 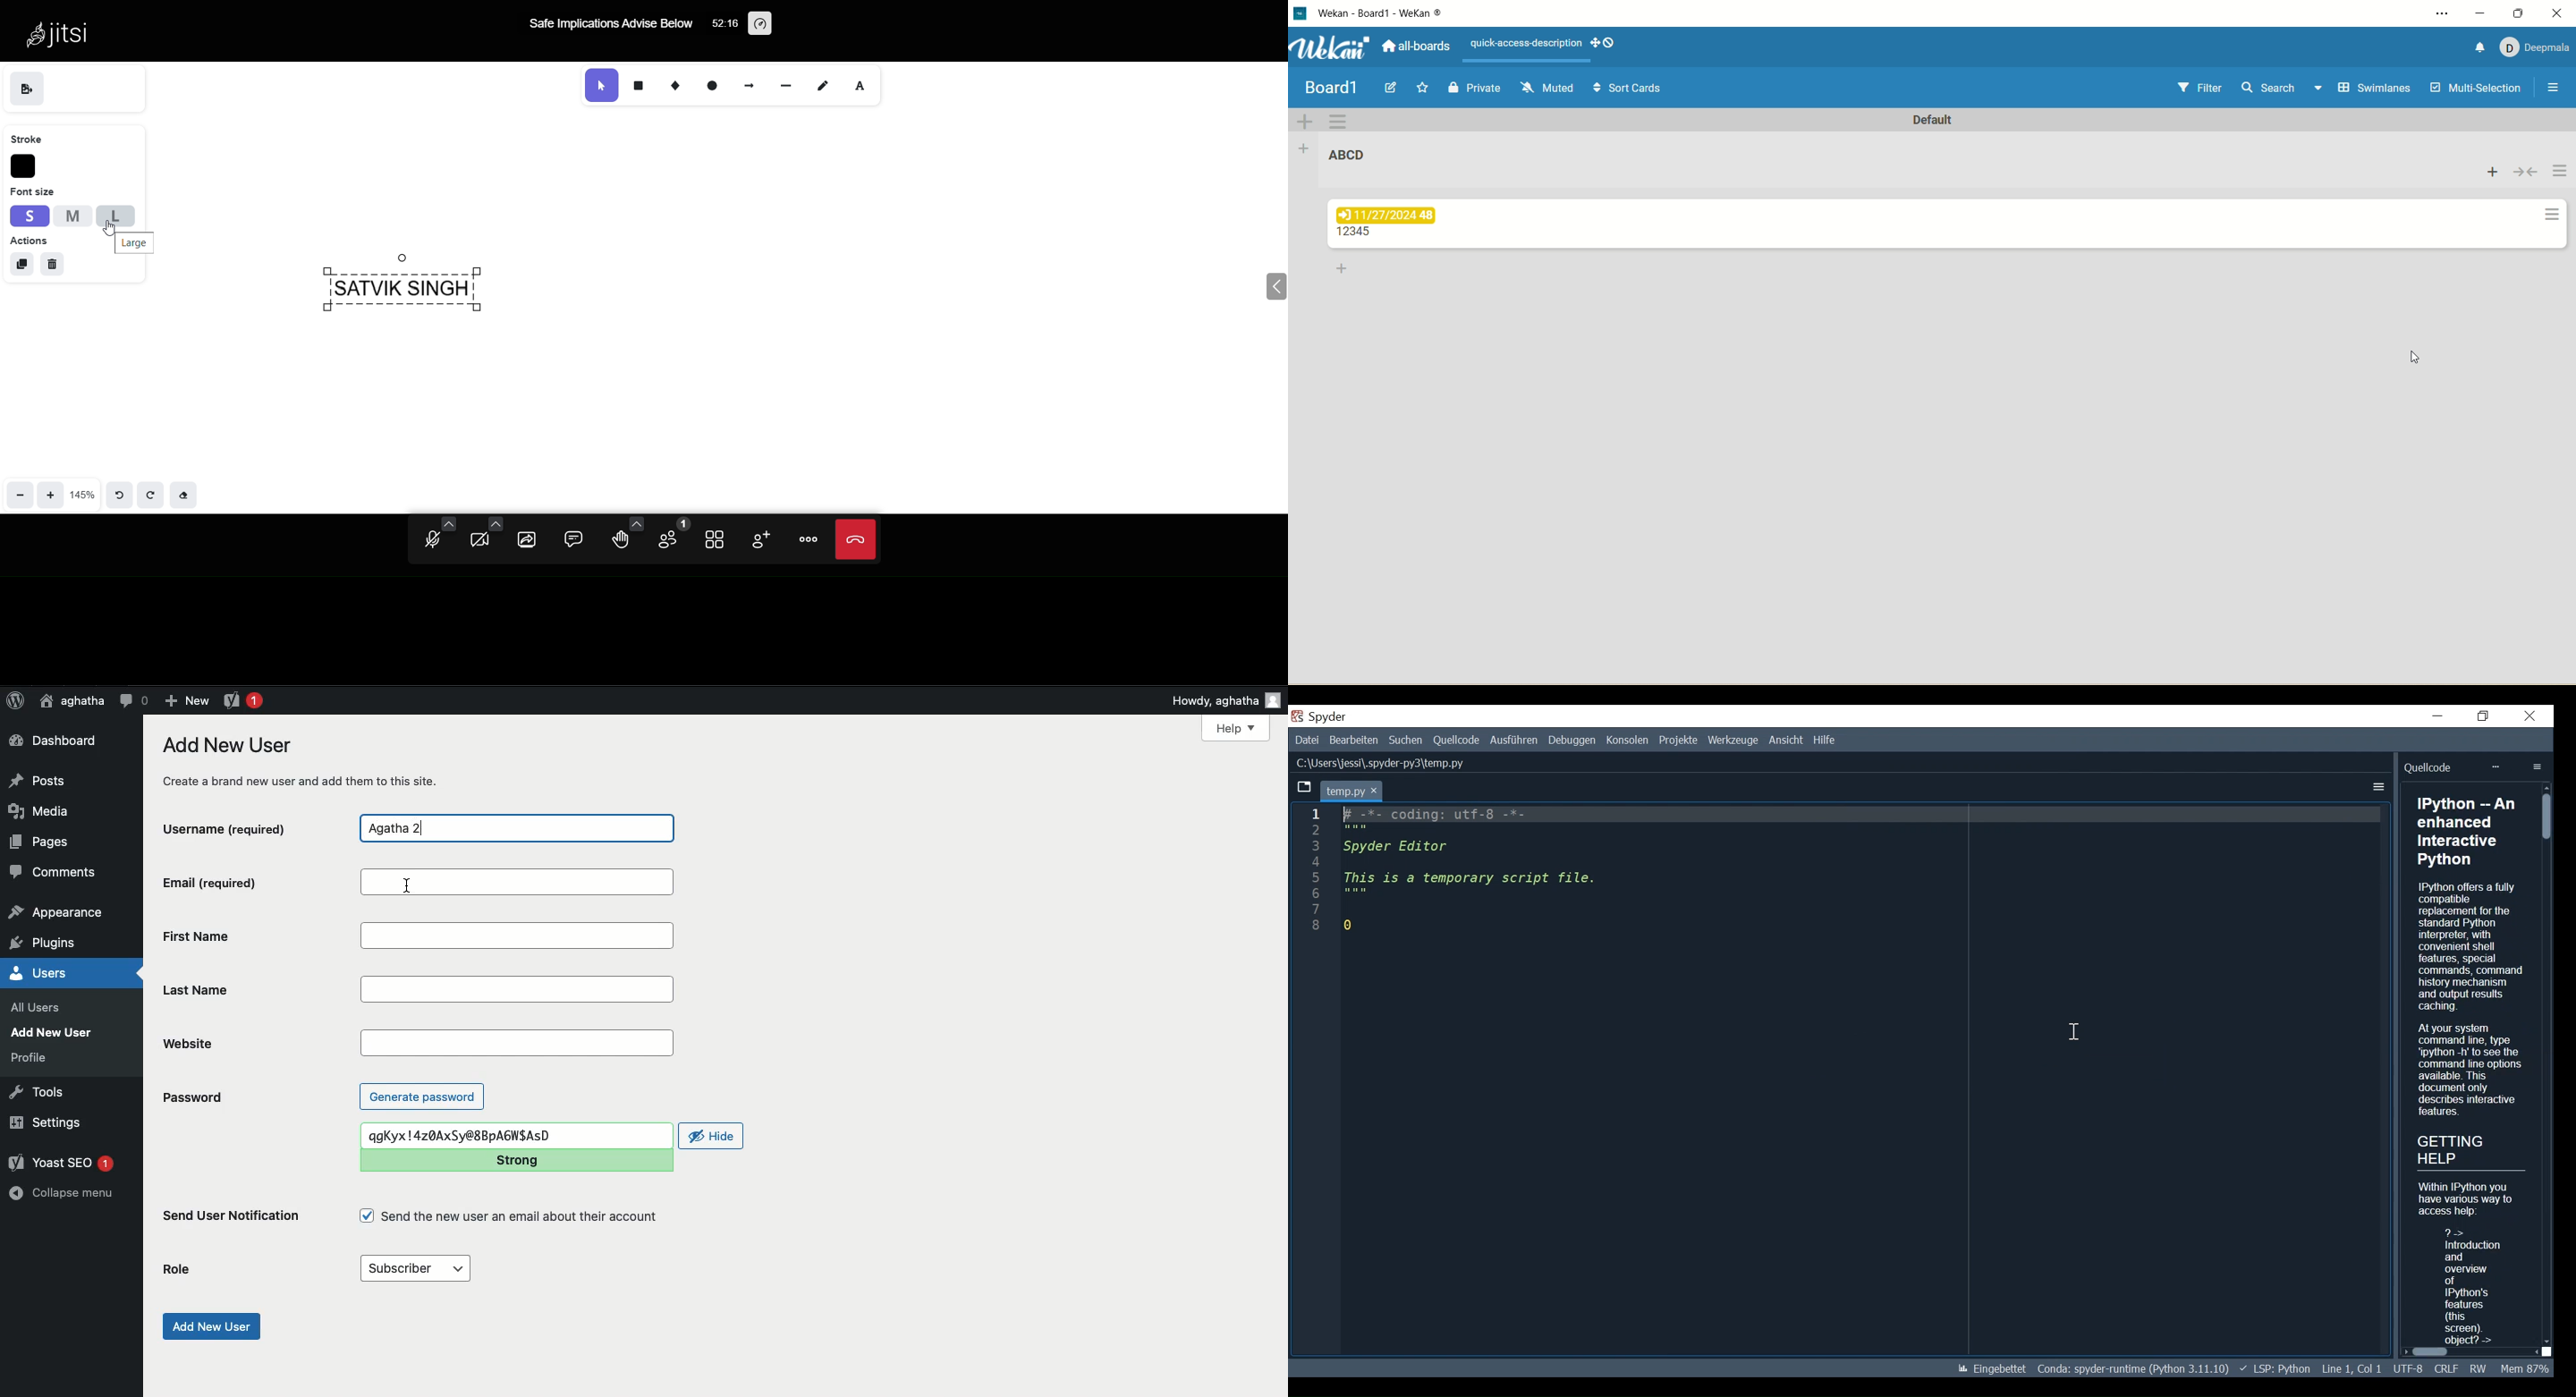 I want to click on font, so click(x=868, y=86).